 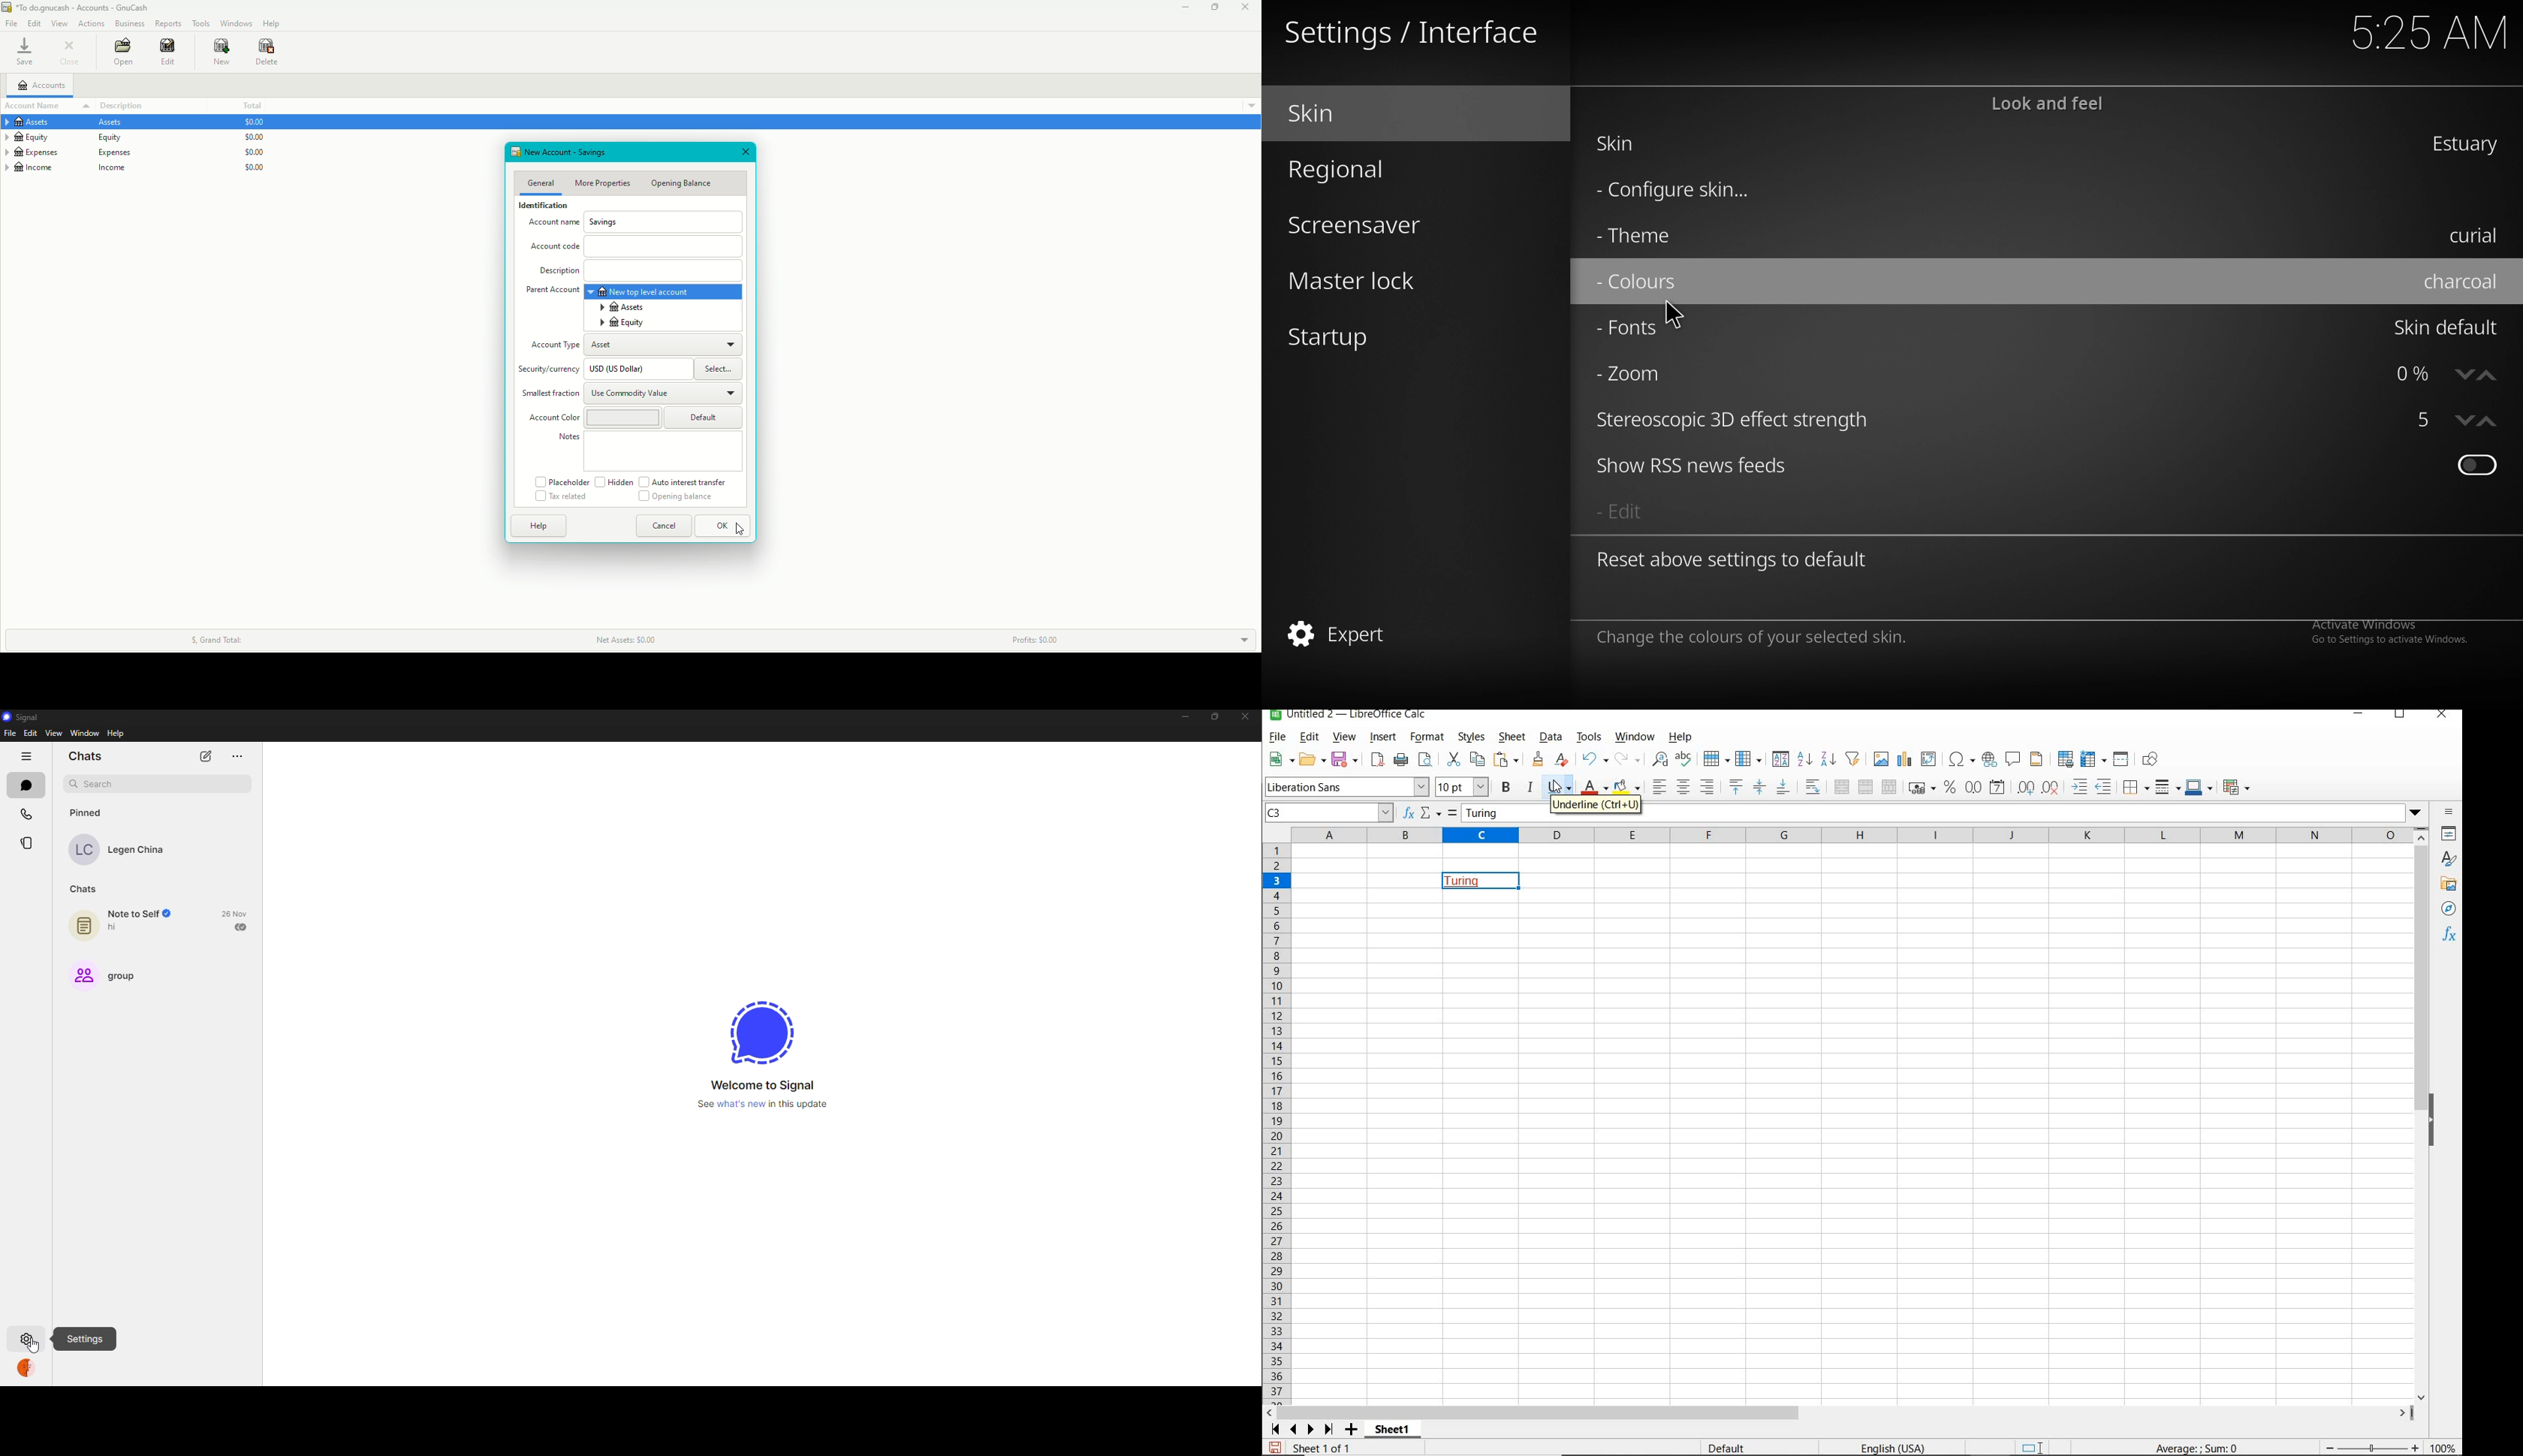 What do you see at coordinates (237, 757) in the screenshot?
I see `more` at bounding box center [237, 757].